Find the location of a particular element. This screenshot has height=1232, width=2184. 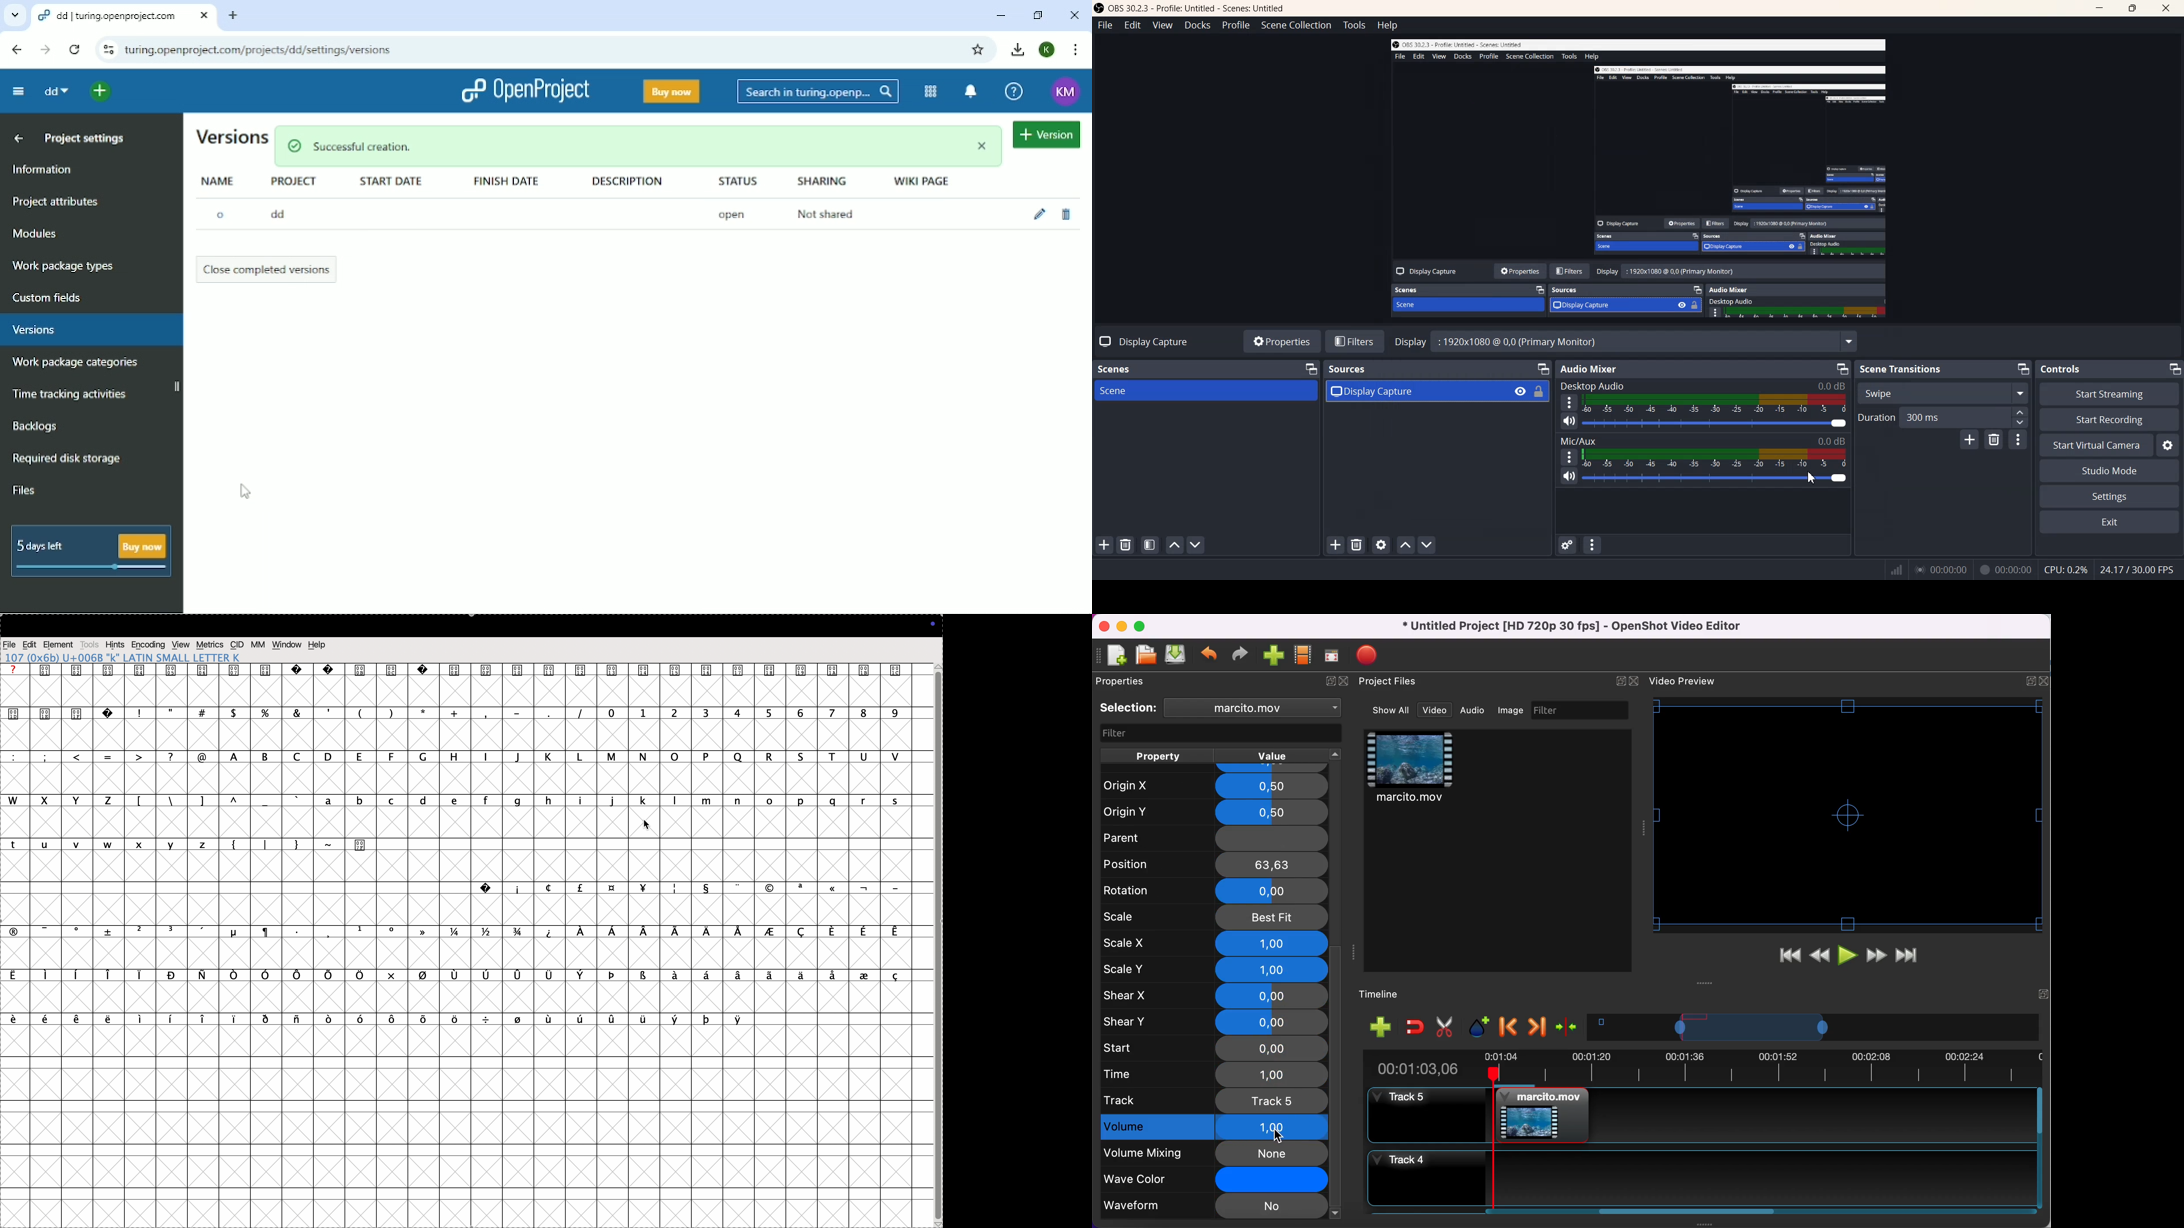

Work package types is located at coordinates (64, 267).